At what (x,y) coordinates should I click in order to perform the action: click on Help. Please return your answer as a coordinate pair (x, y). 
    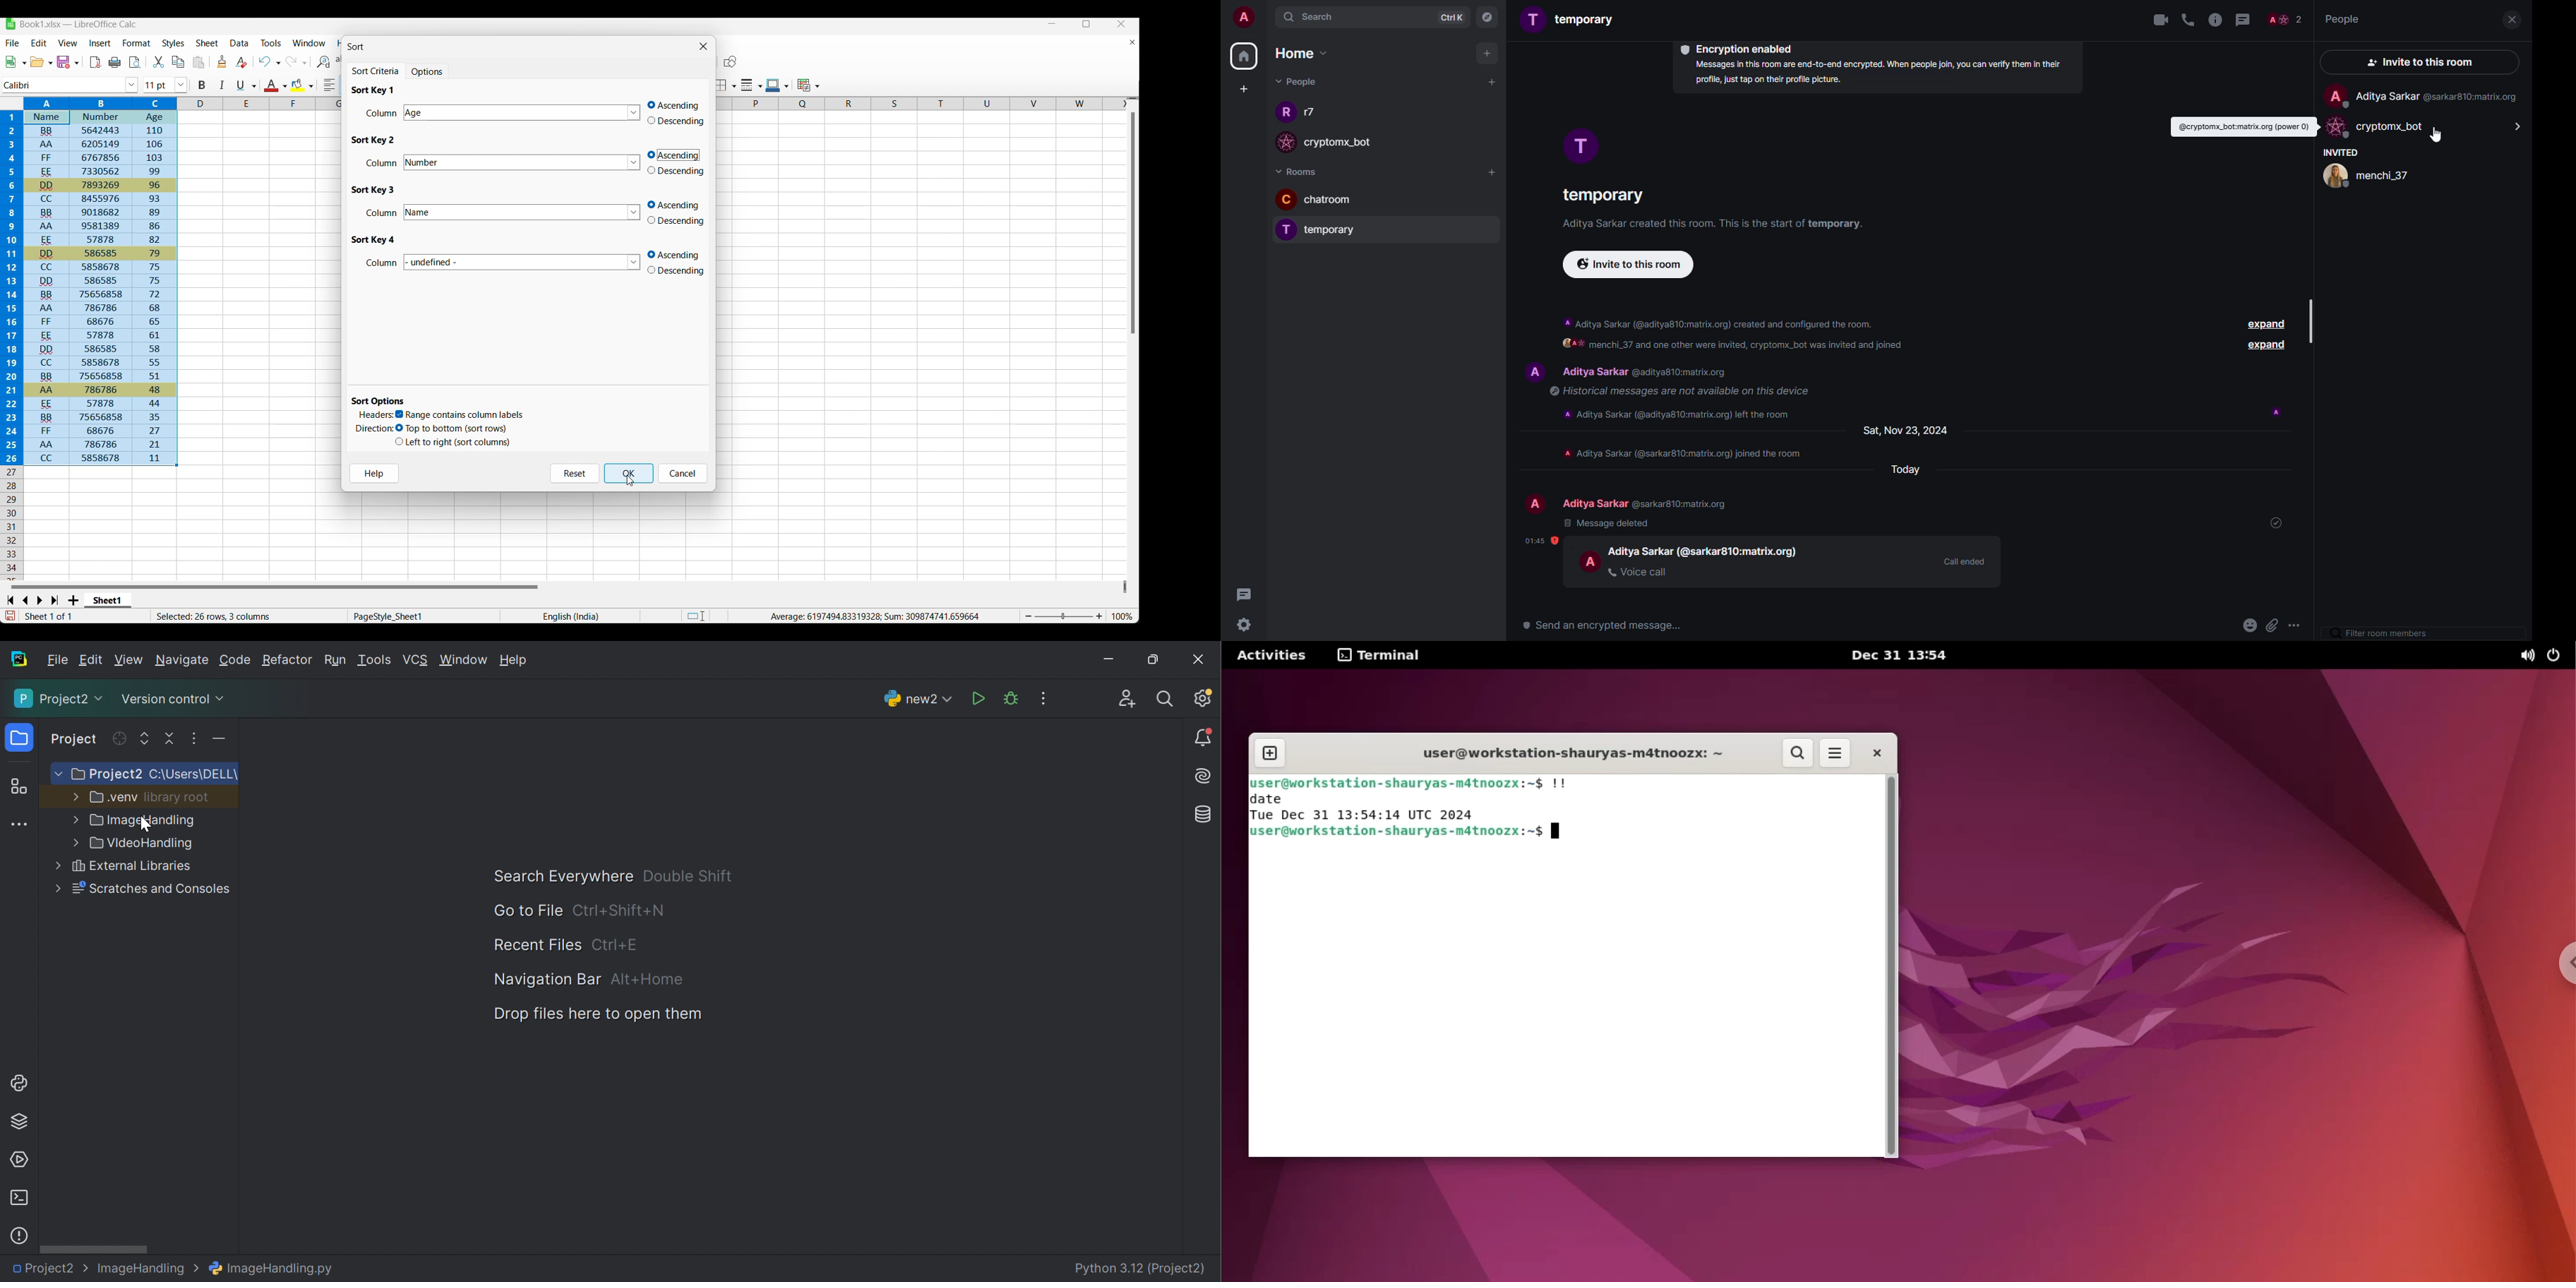
    Looking at the image, I should click on (375, 473).